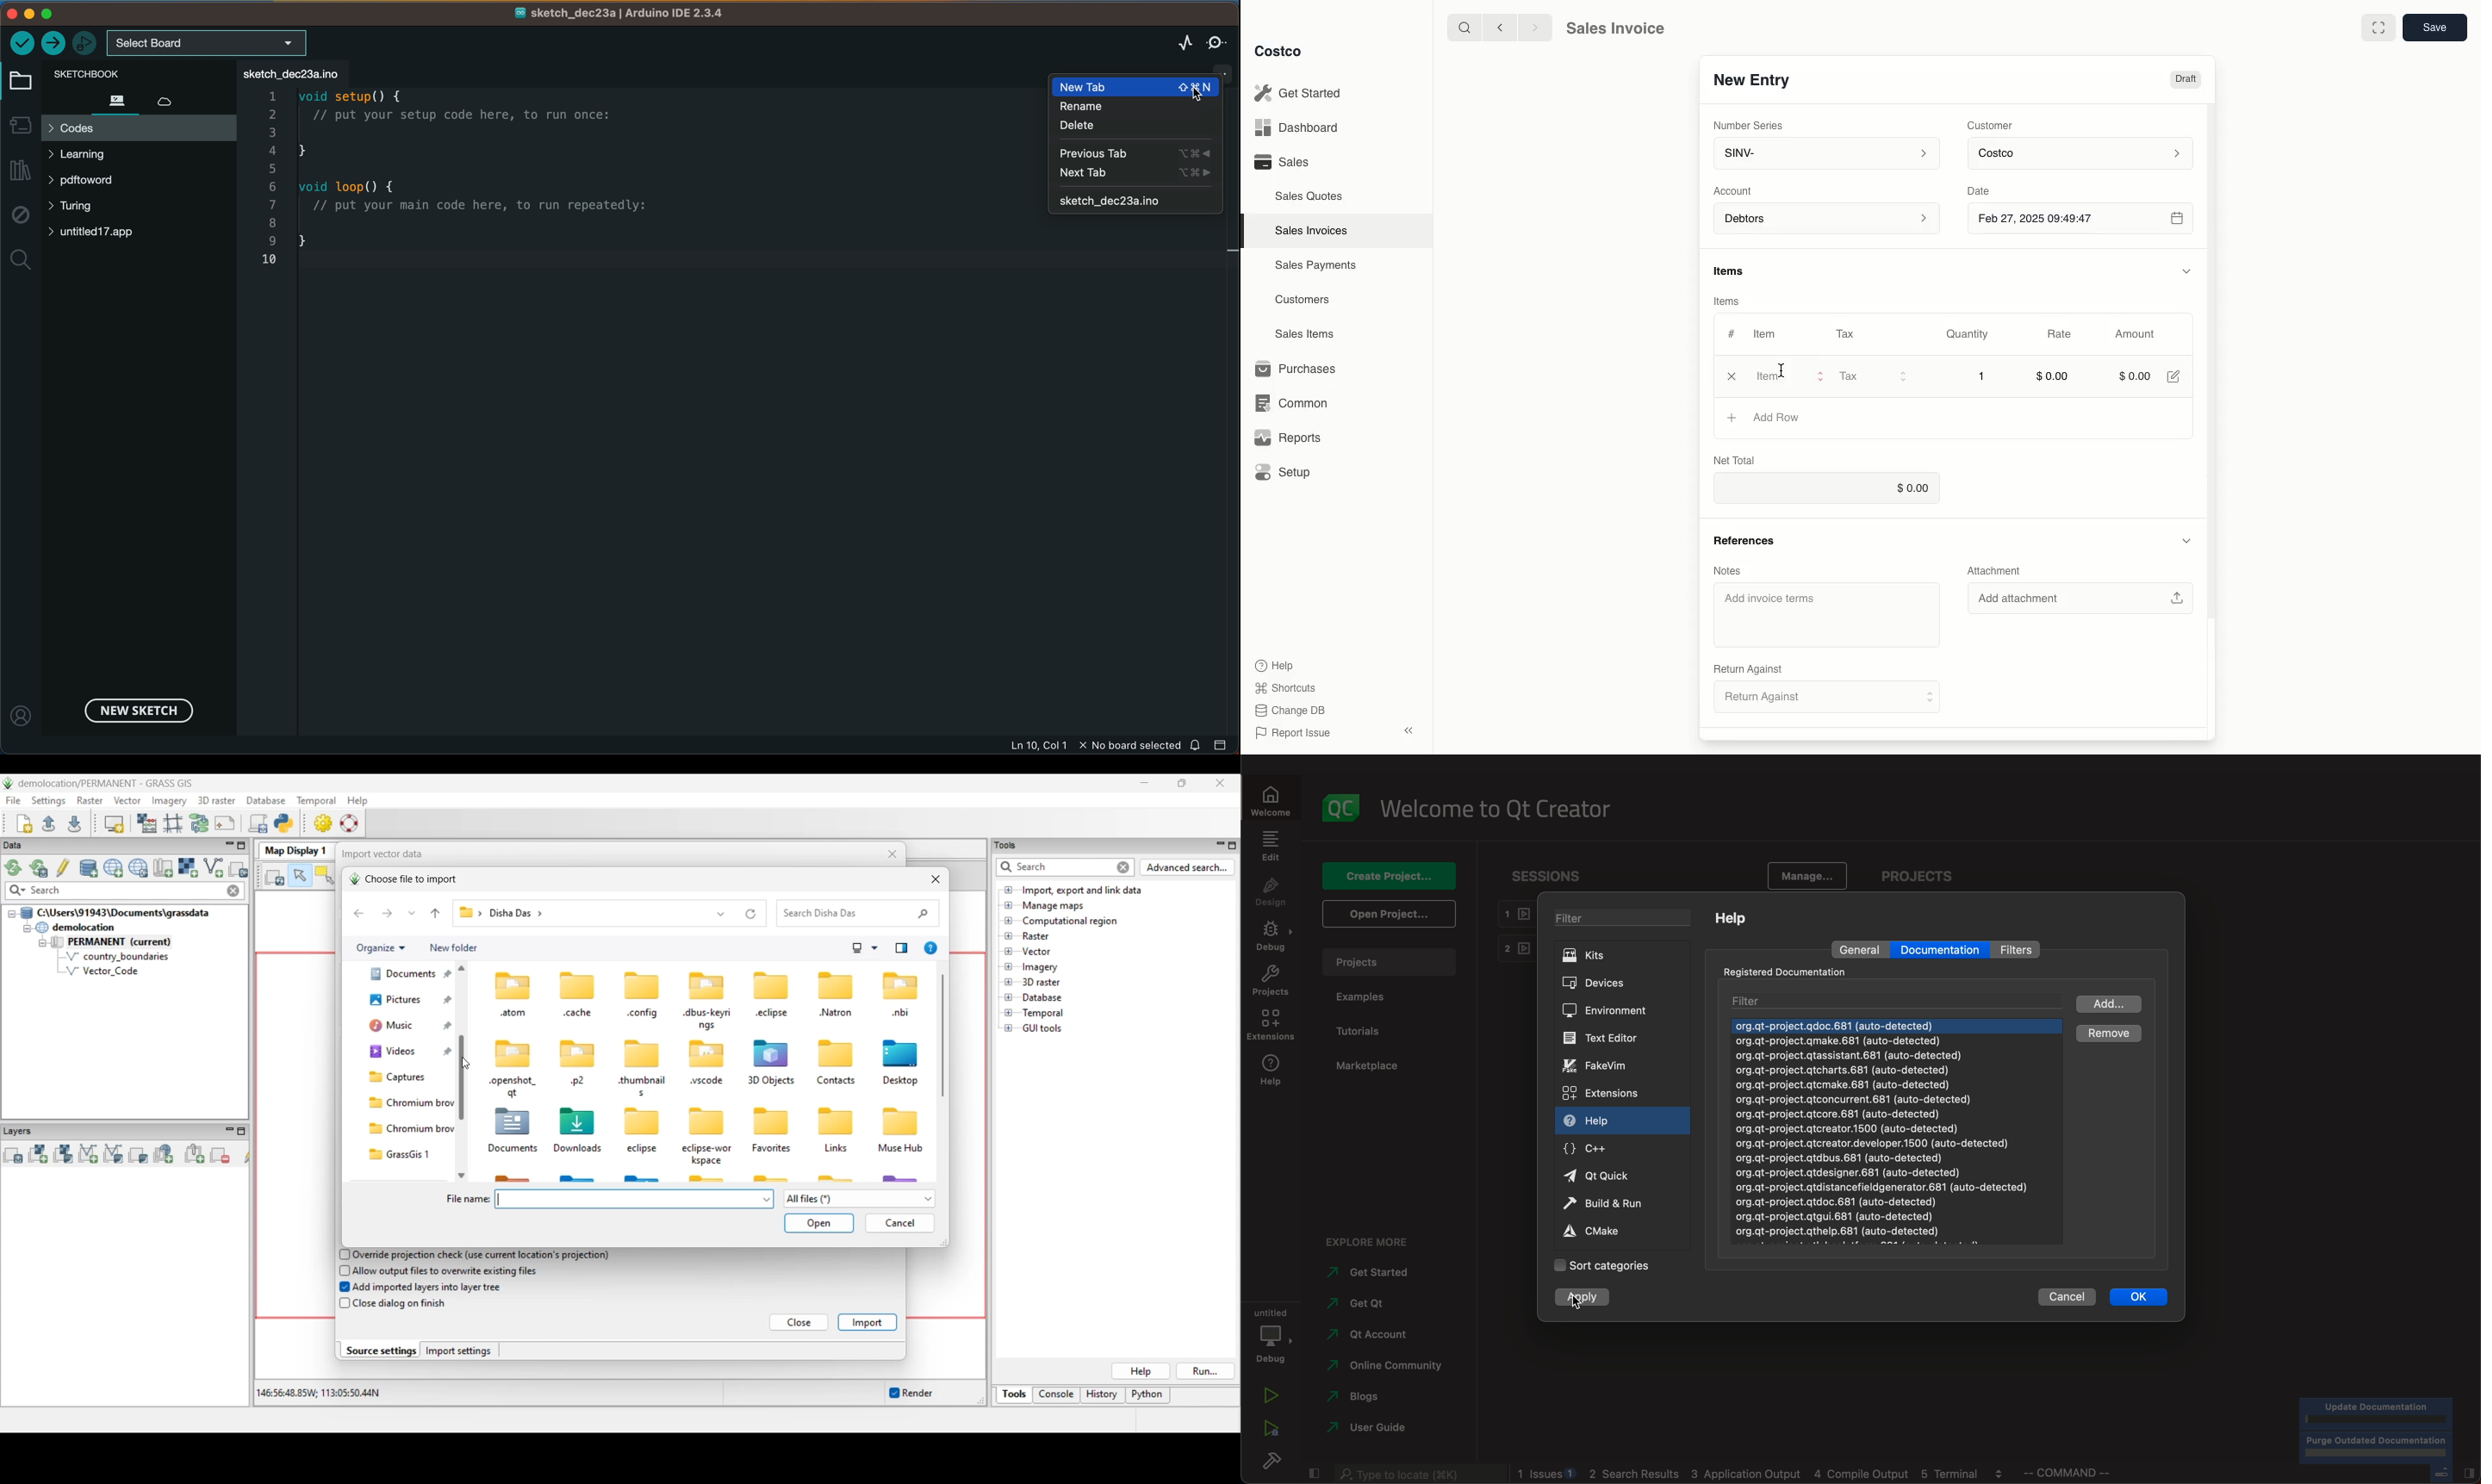  I want to click on Notes, so click(1731, 570).